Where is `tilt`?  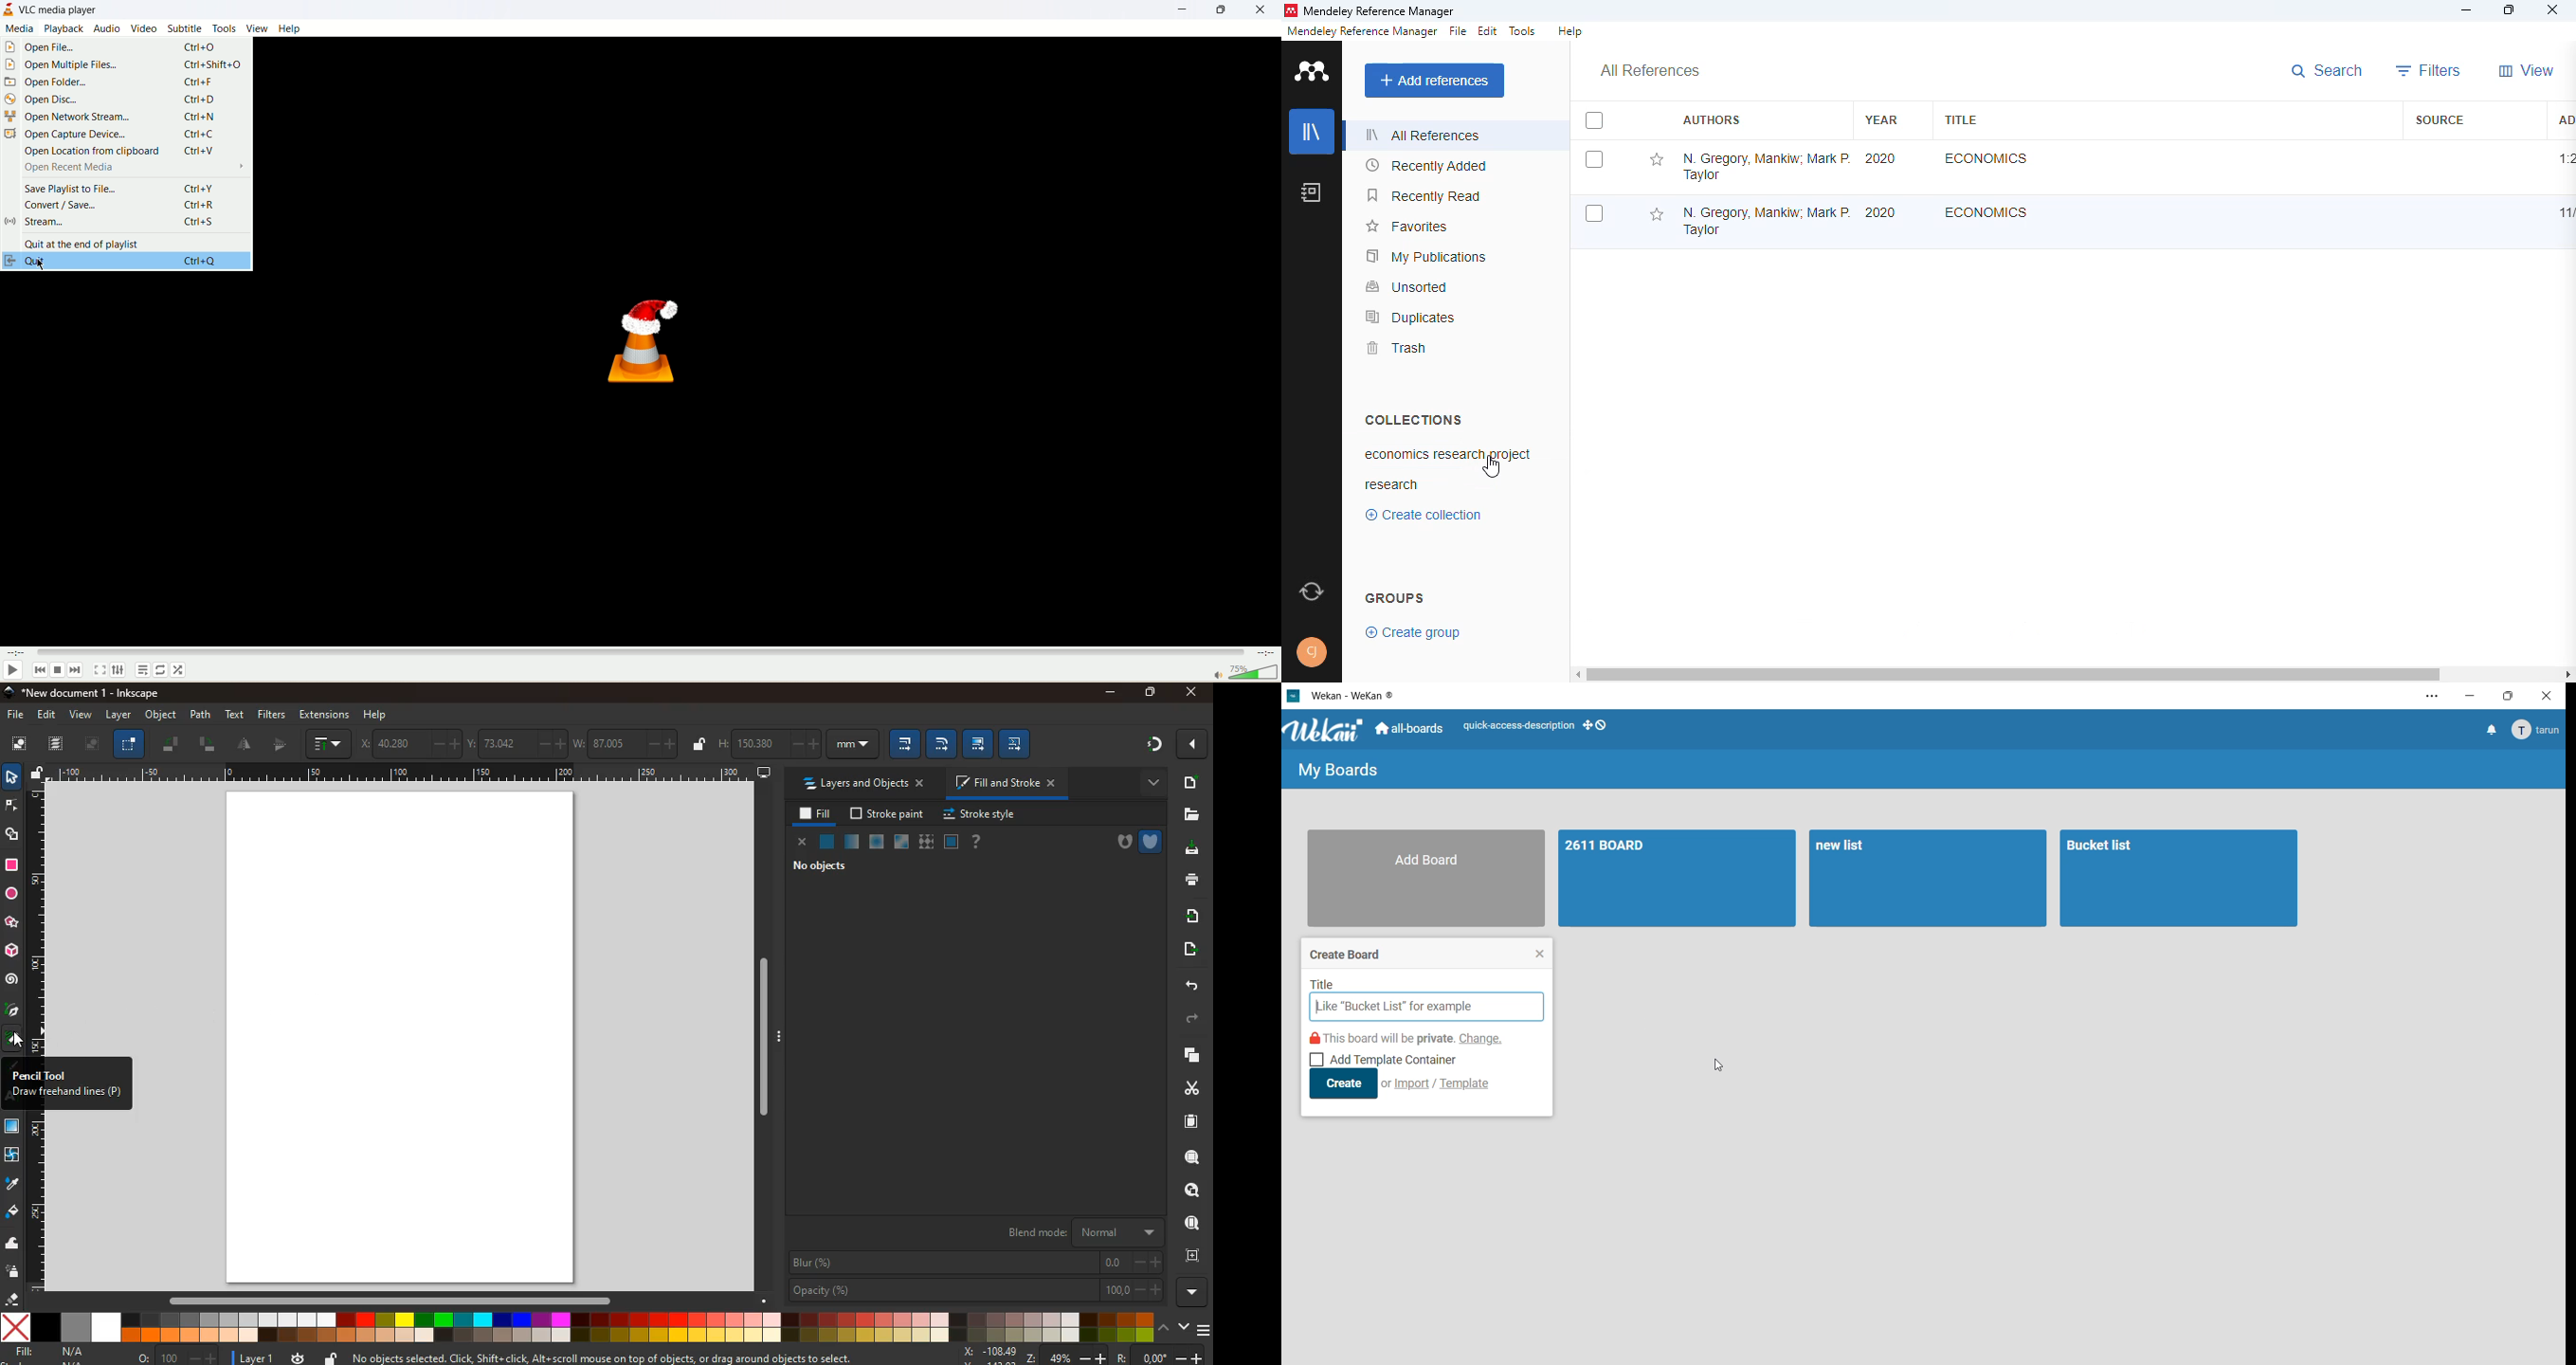
tilt is located at coordinates (208, 744).